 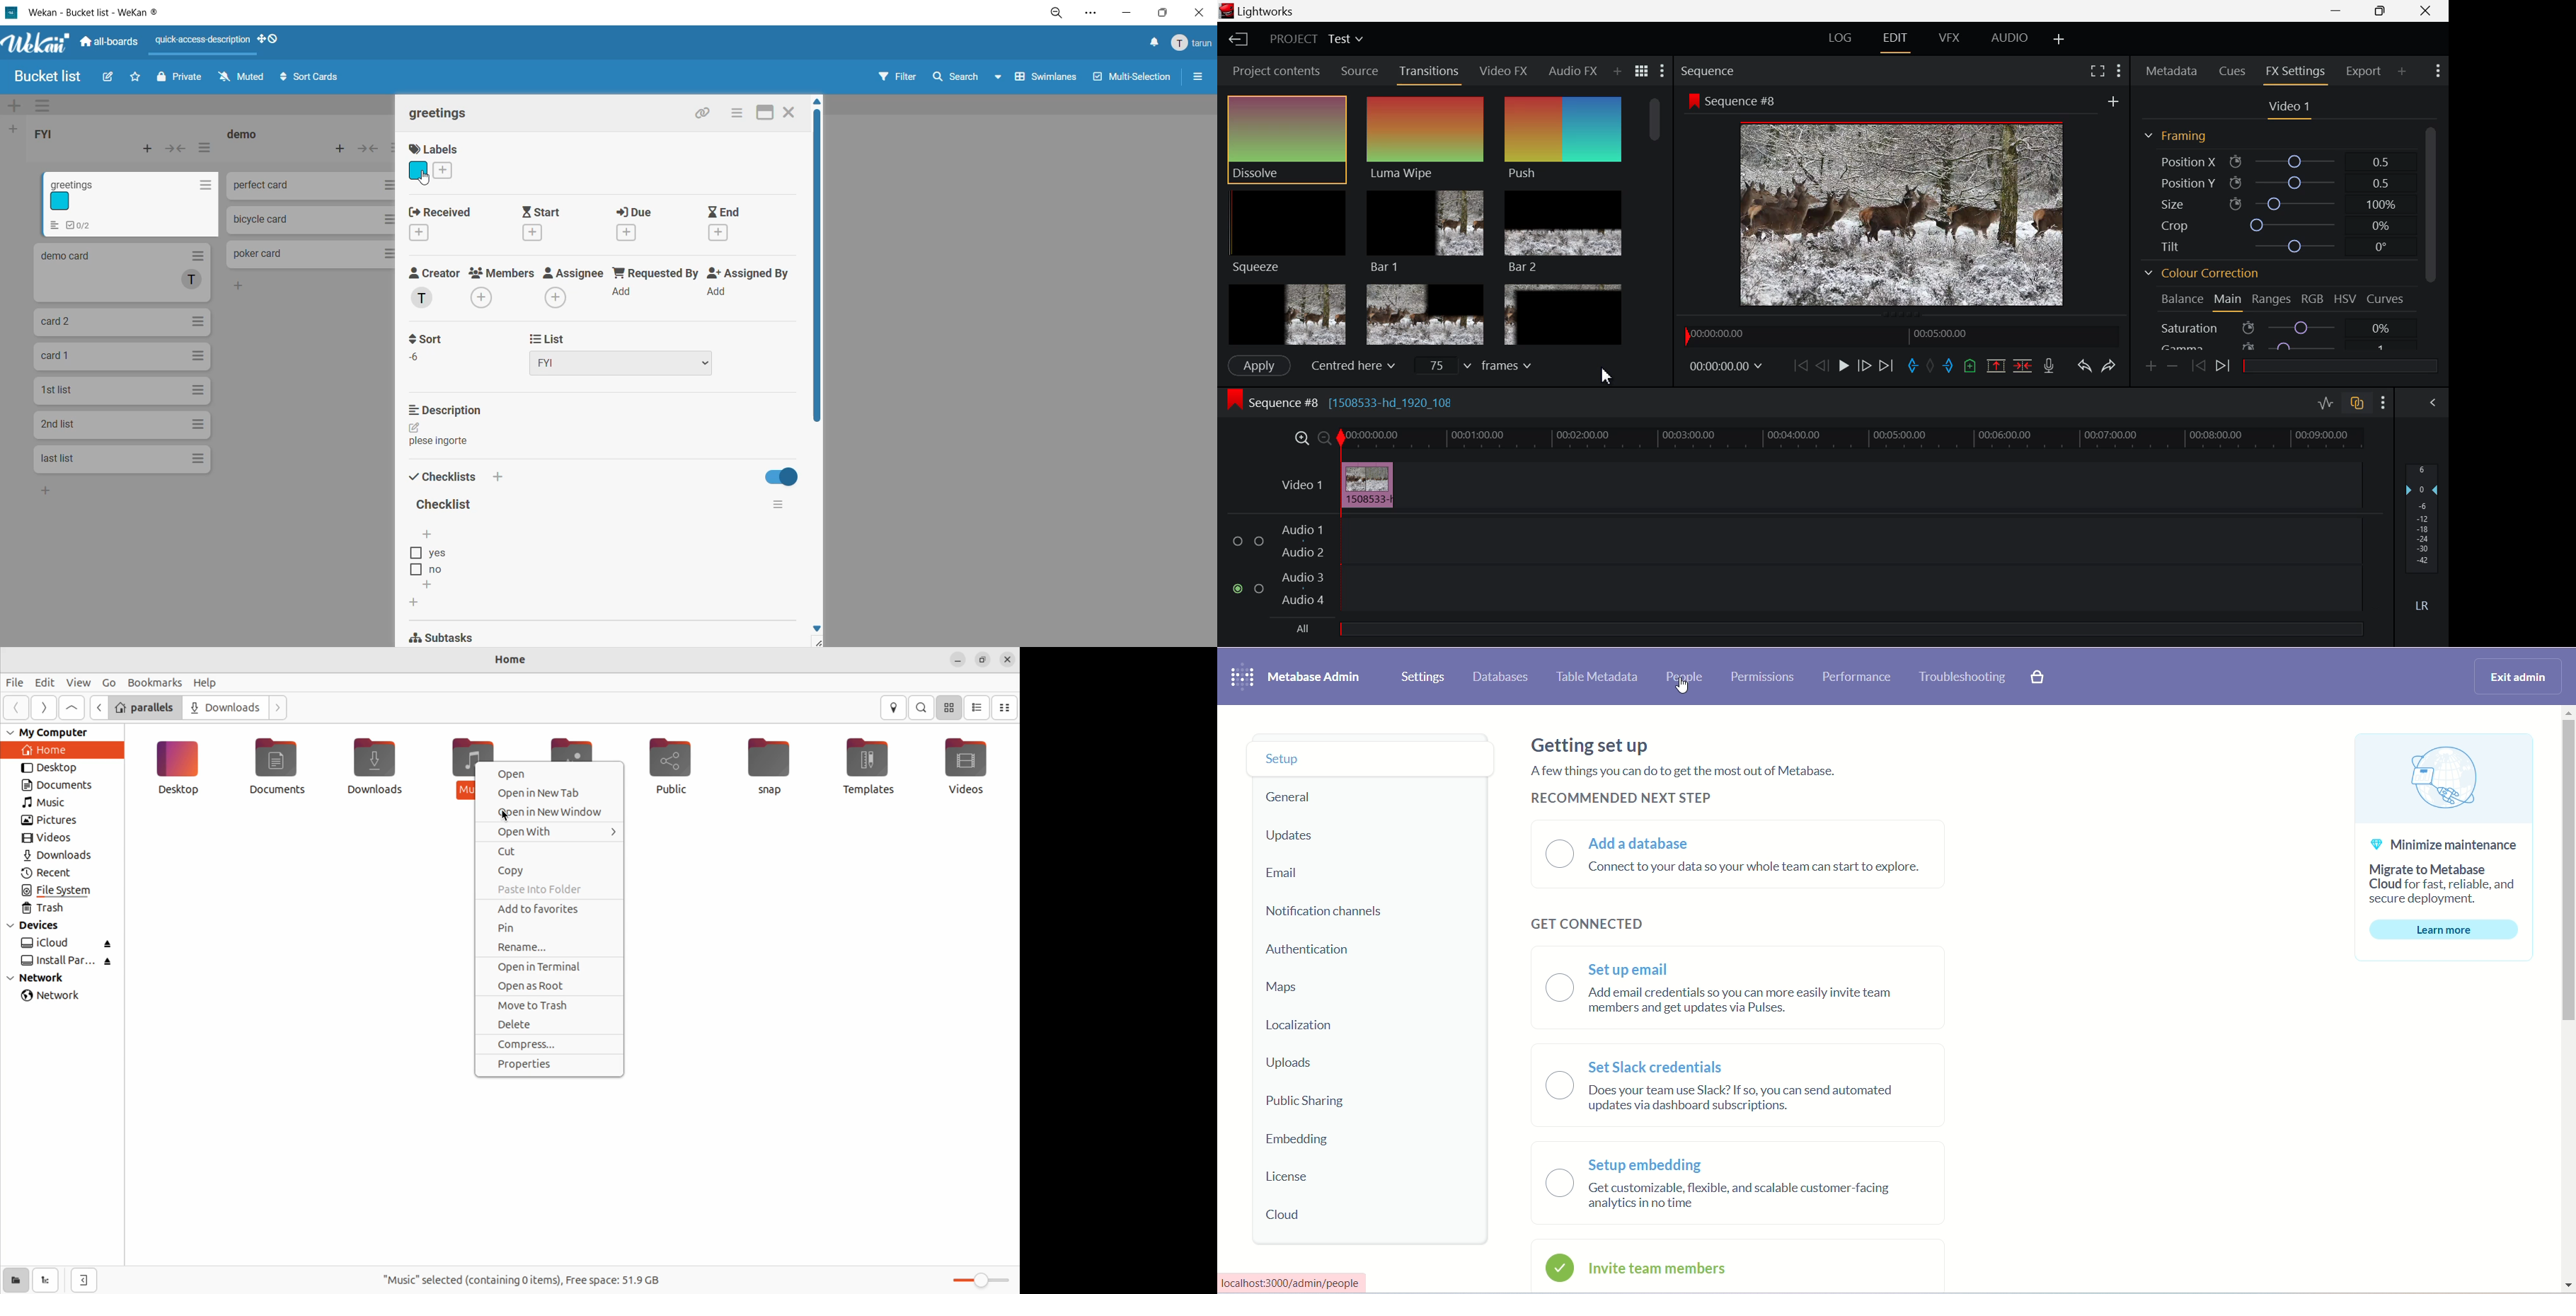 I want to click on maximize, so click(x=1160, y=13).